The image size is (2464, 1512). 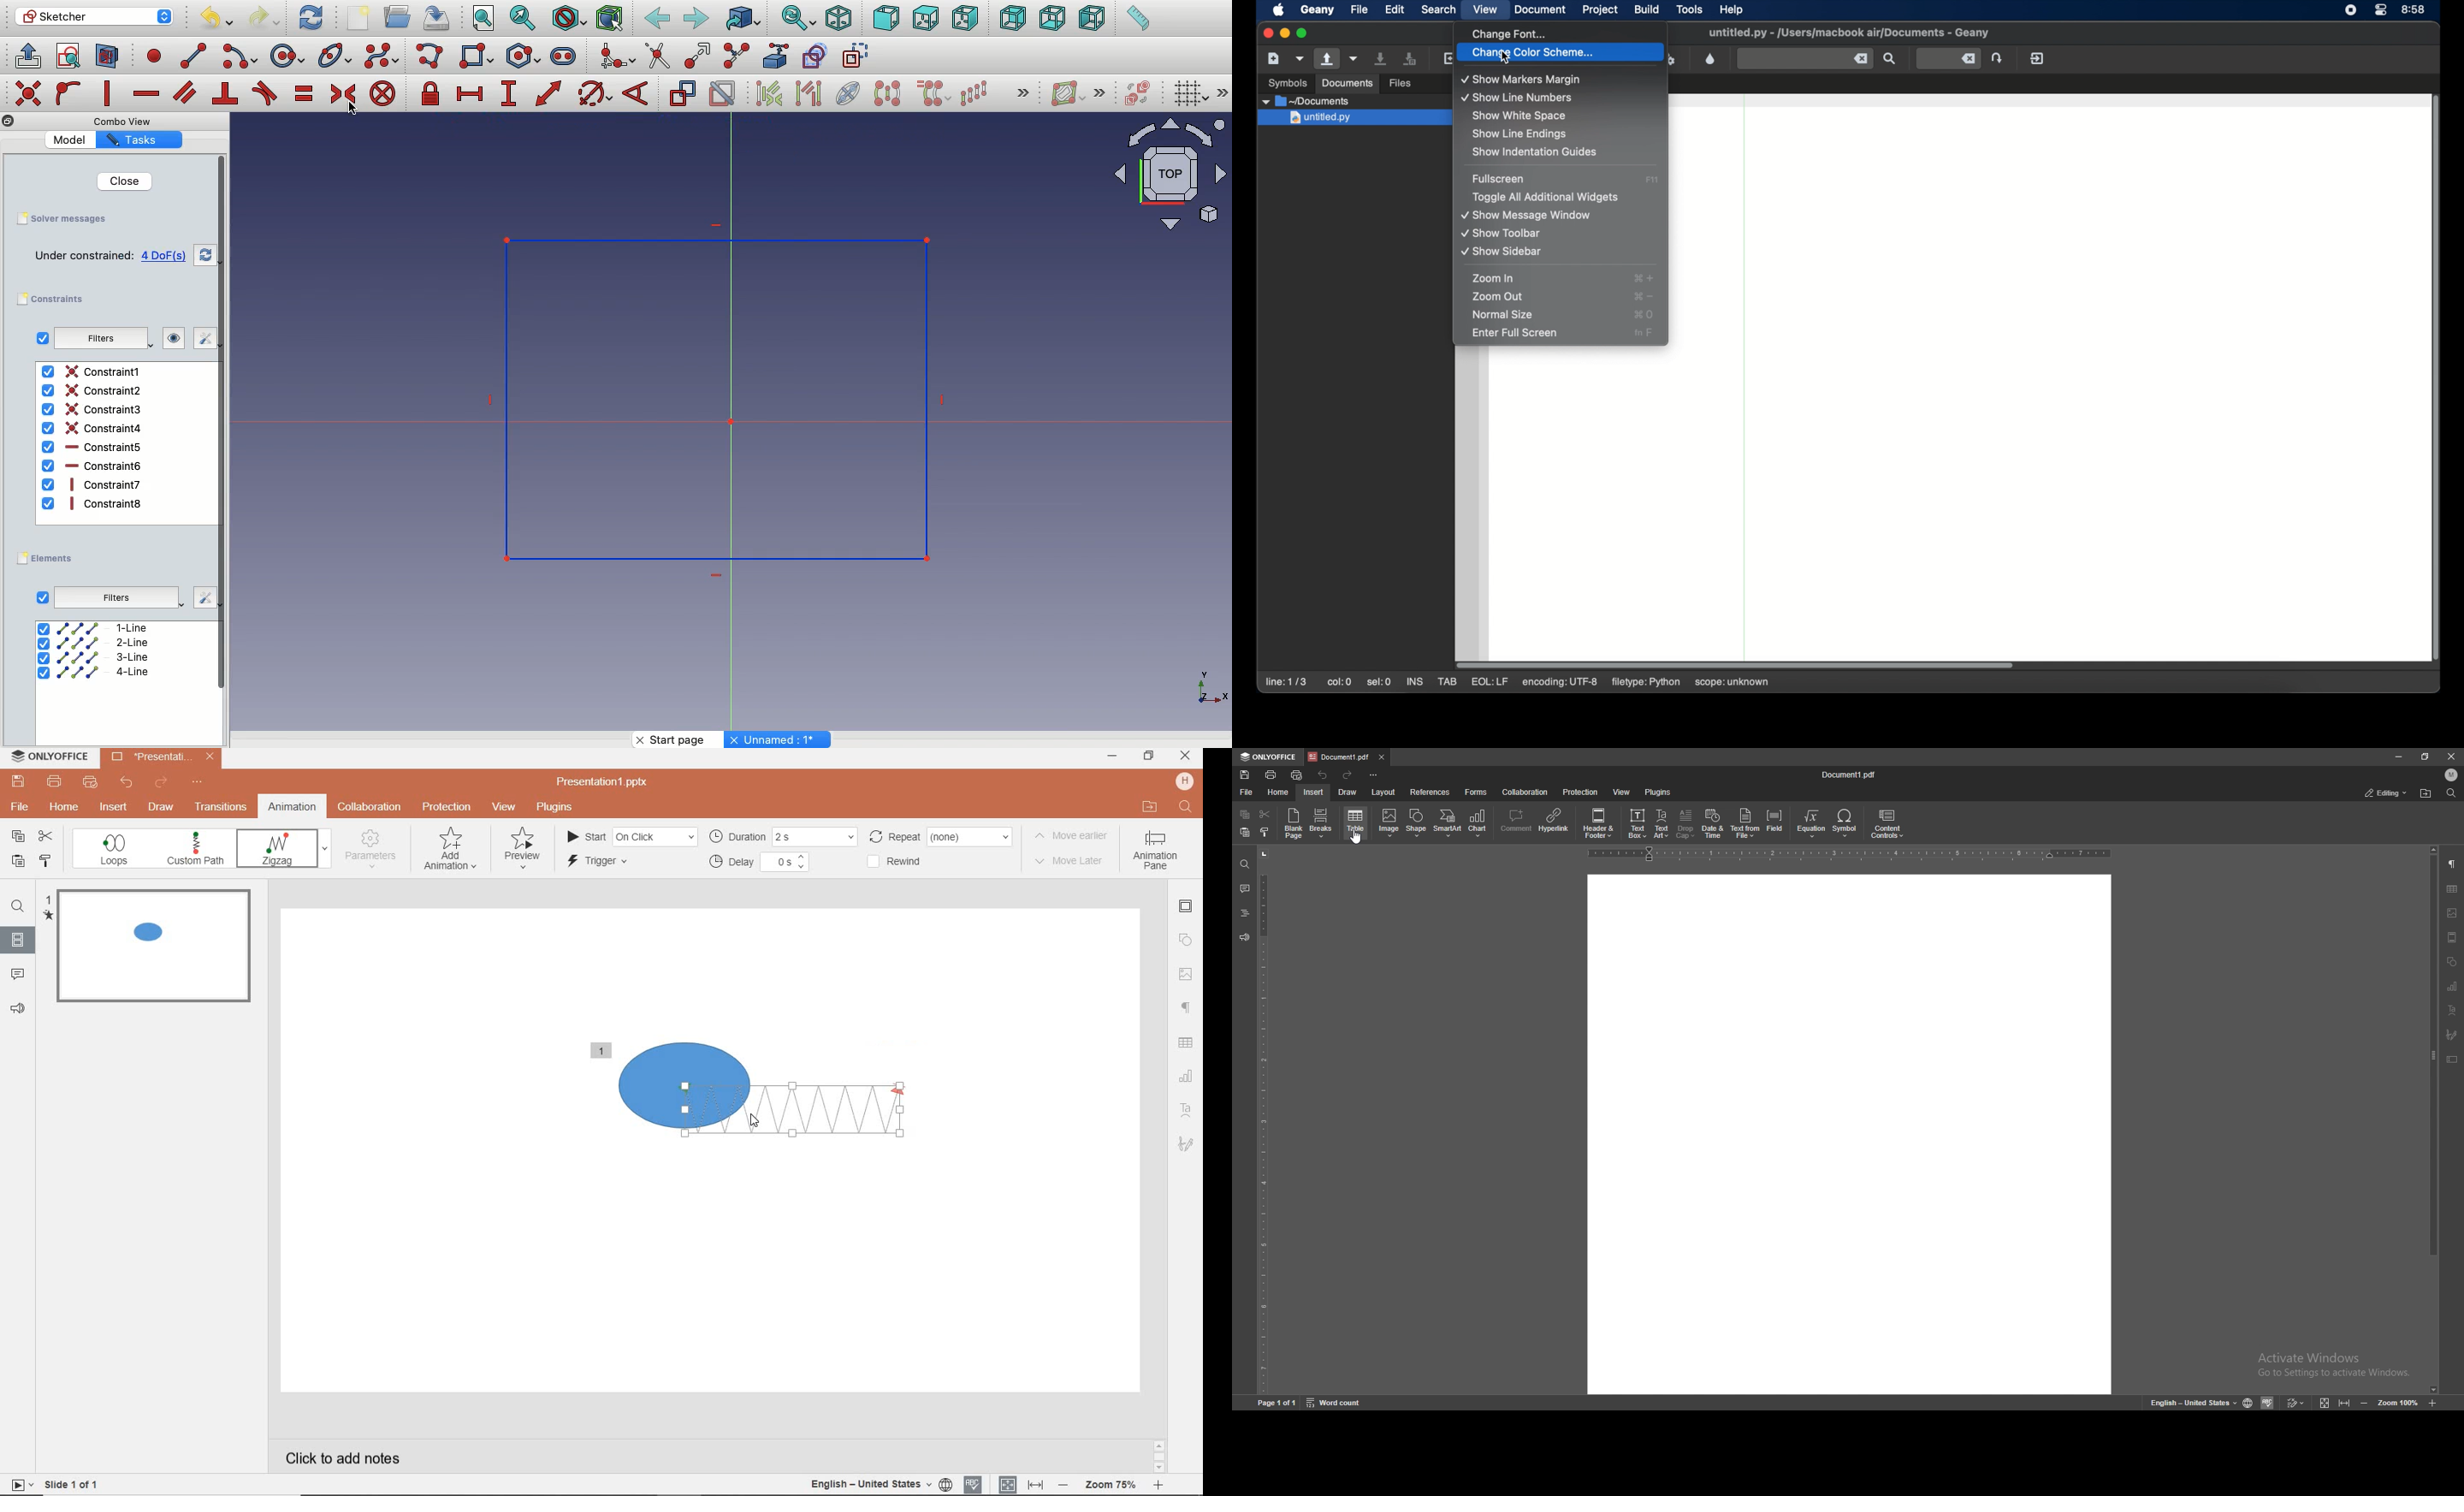 I want to click on print, so click(x=1271, y=774).